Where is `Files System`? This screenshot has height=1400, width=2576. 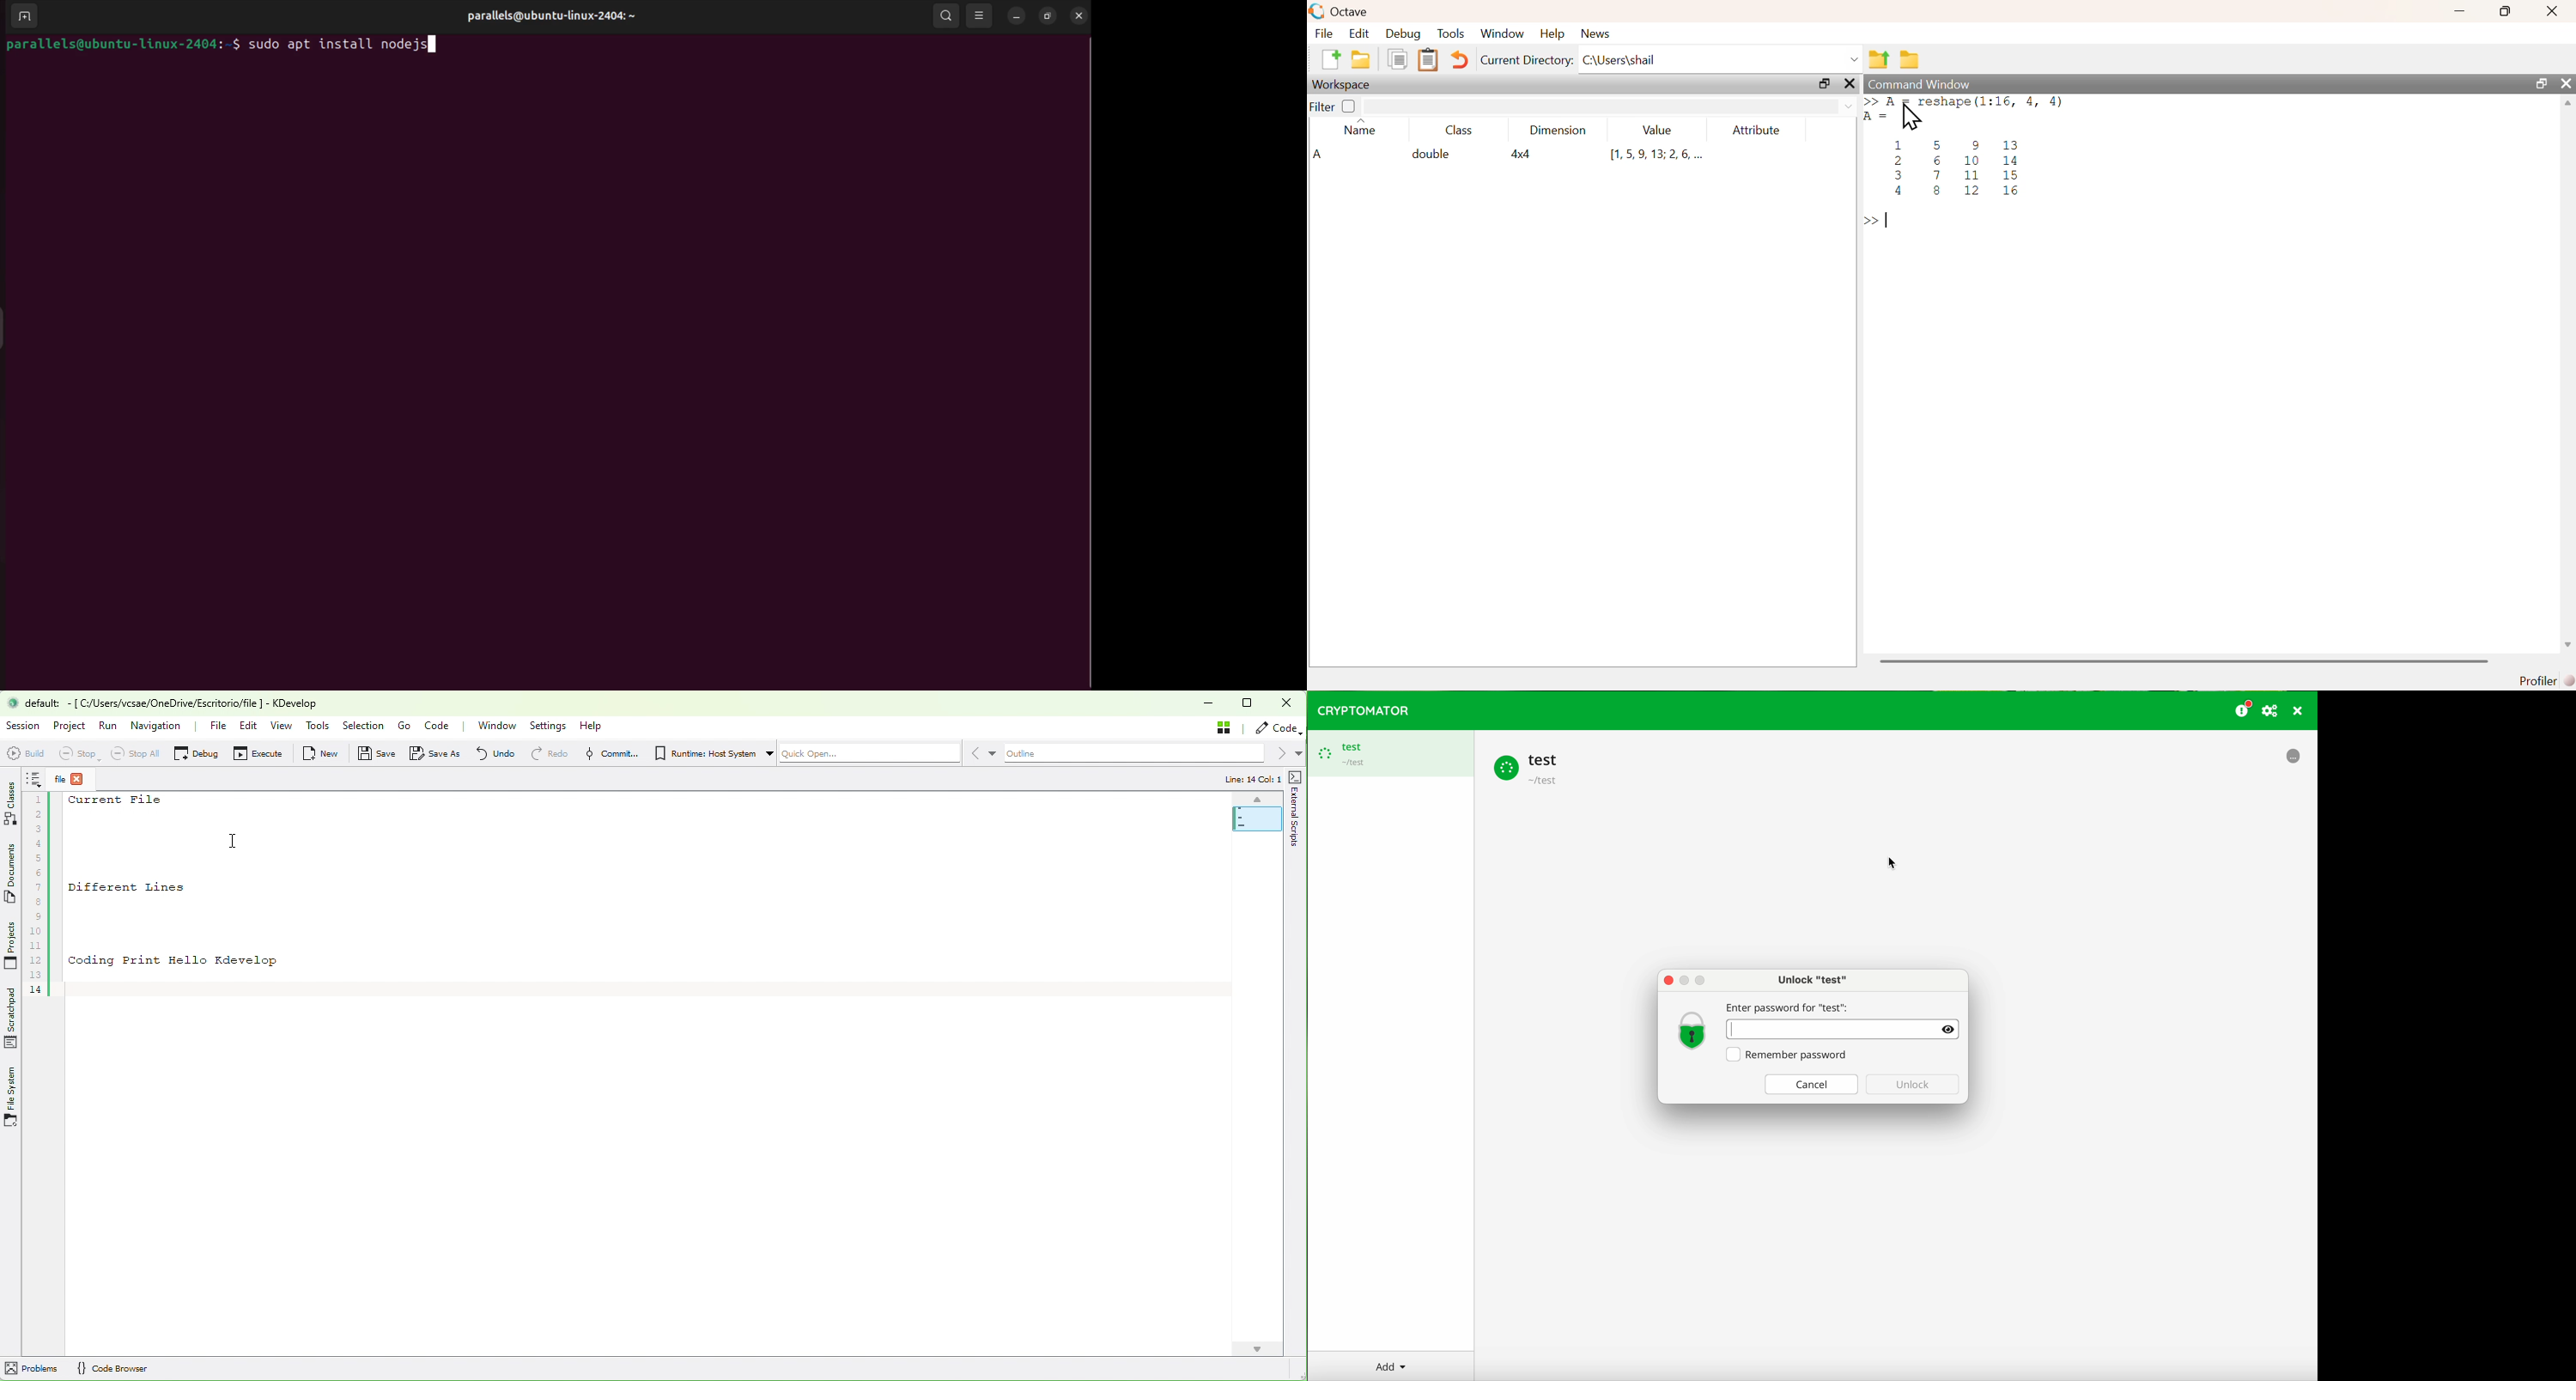
Files System is located at coordinates (12, 1098).